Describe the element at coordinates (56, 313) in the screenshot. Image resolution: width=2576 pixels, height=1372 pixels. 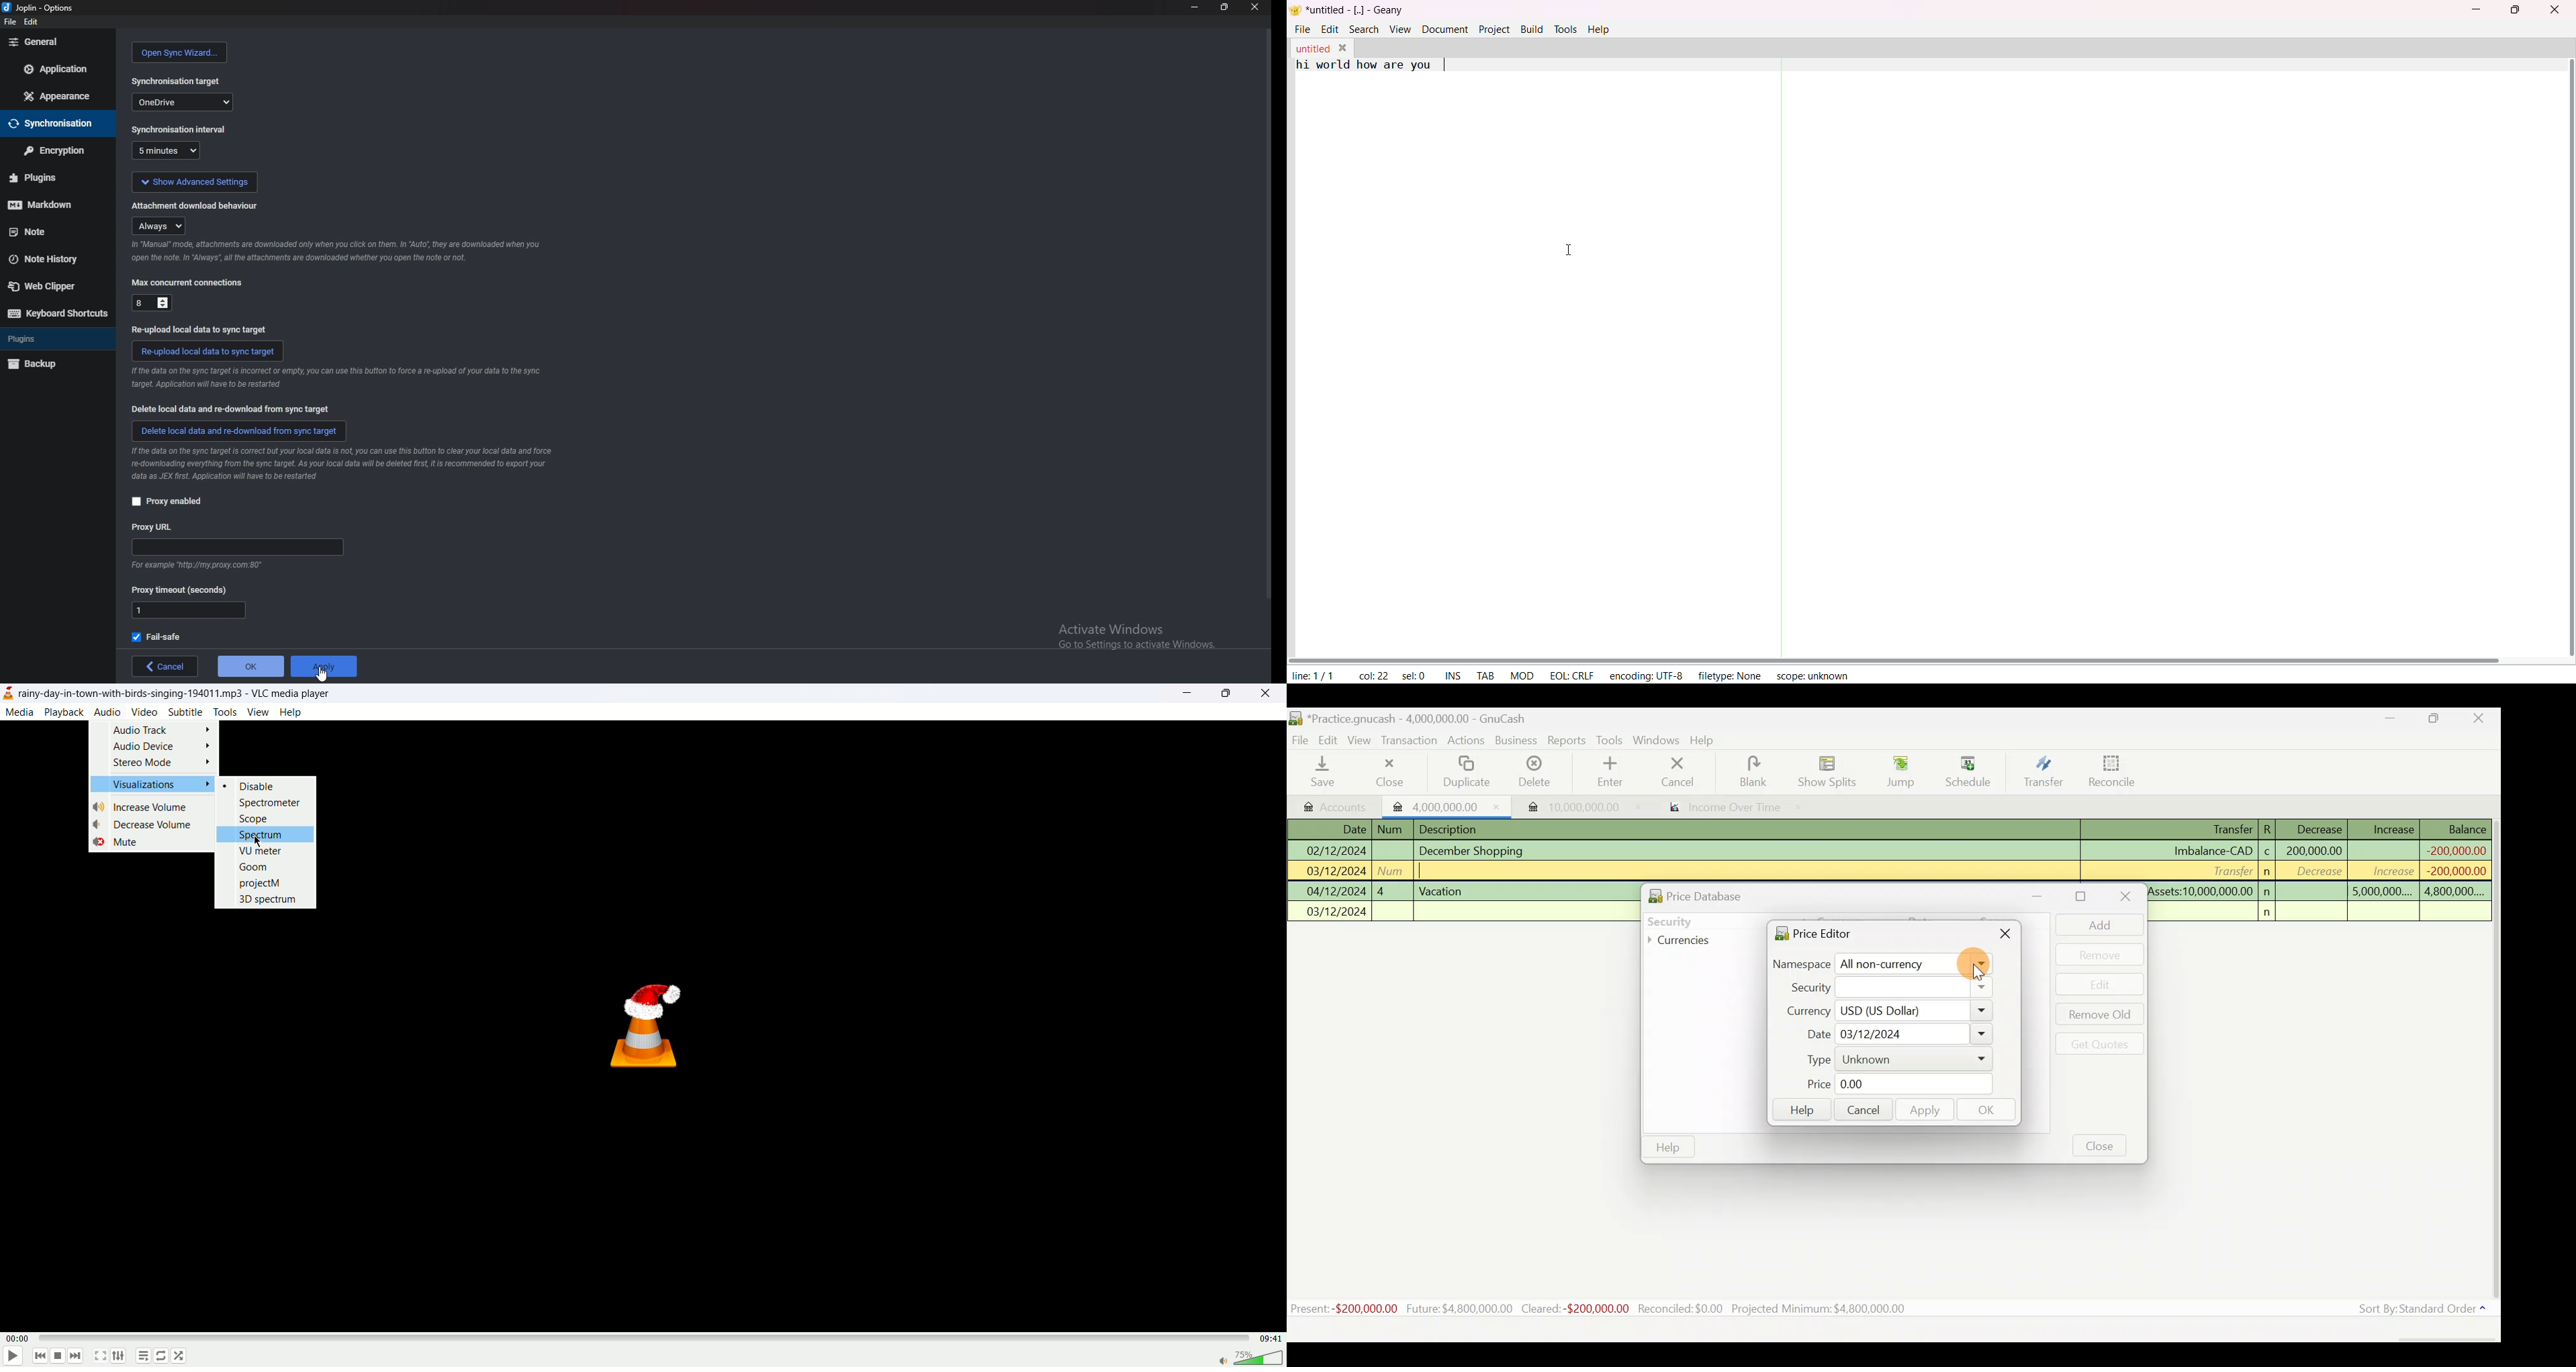
I see `keyboard shortcuts` at that location.